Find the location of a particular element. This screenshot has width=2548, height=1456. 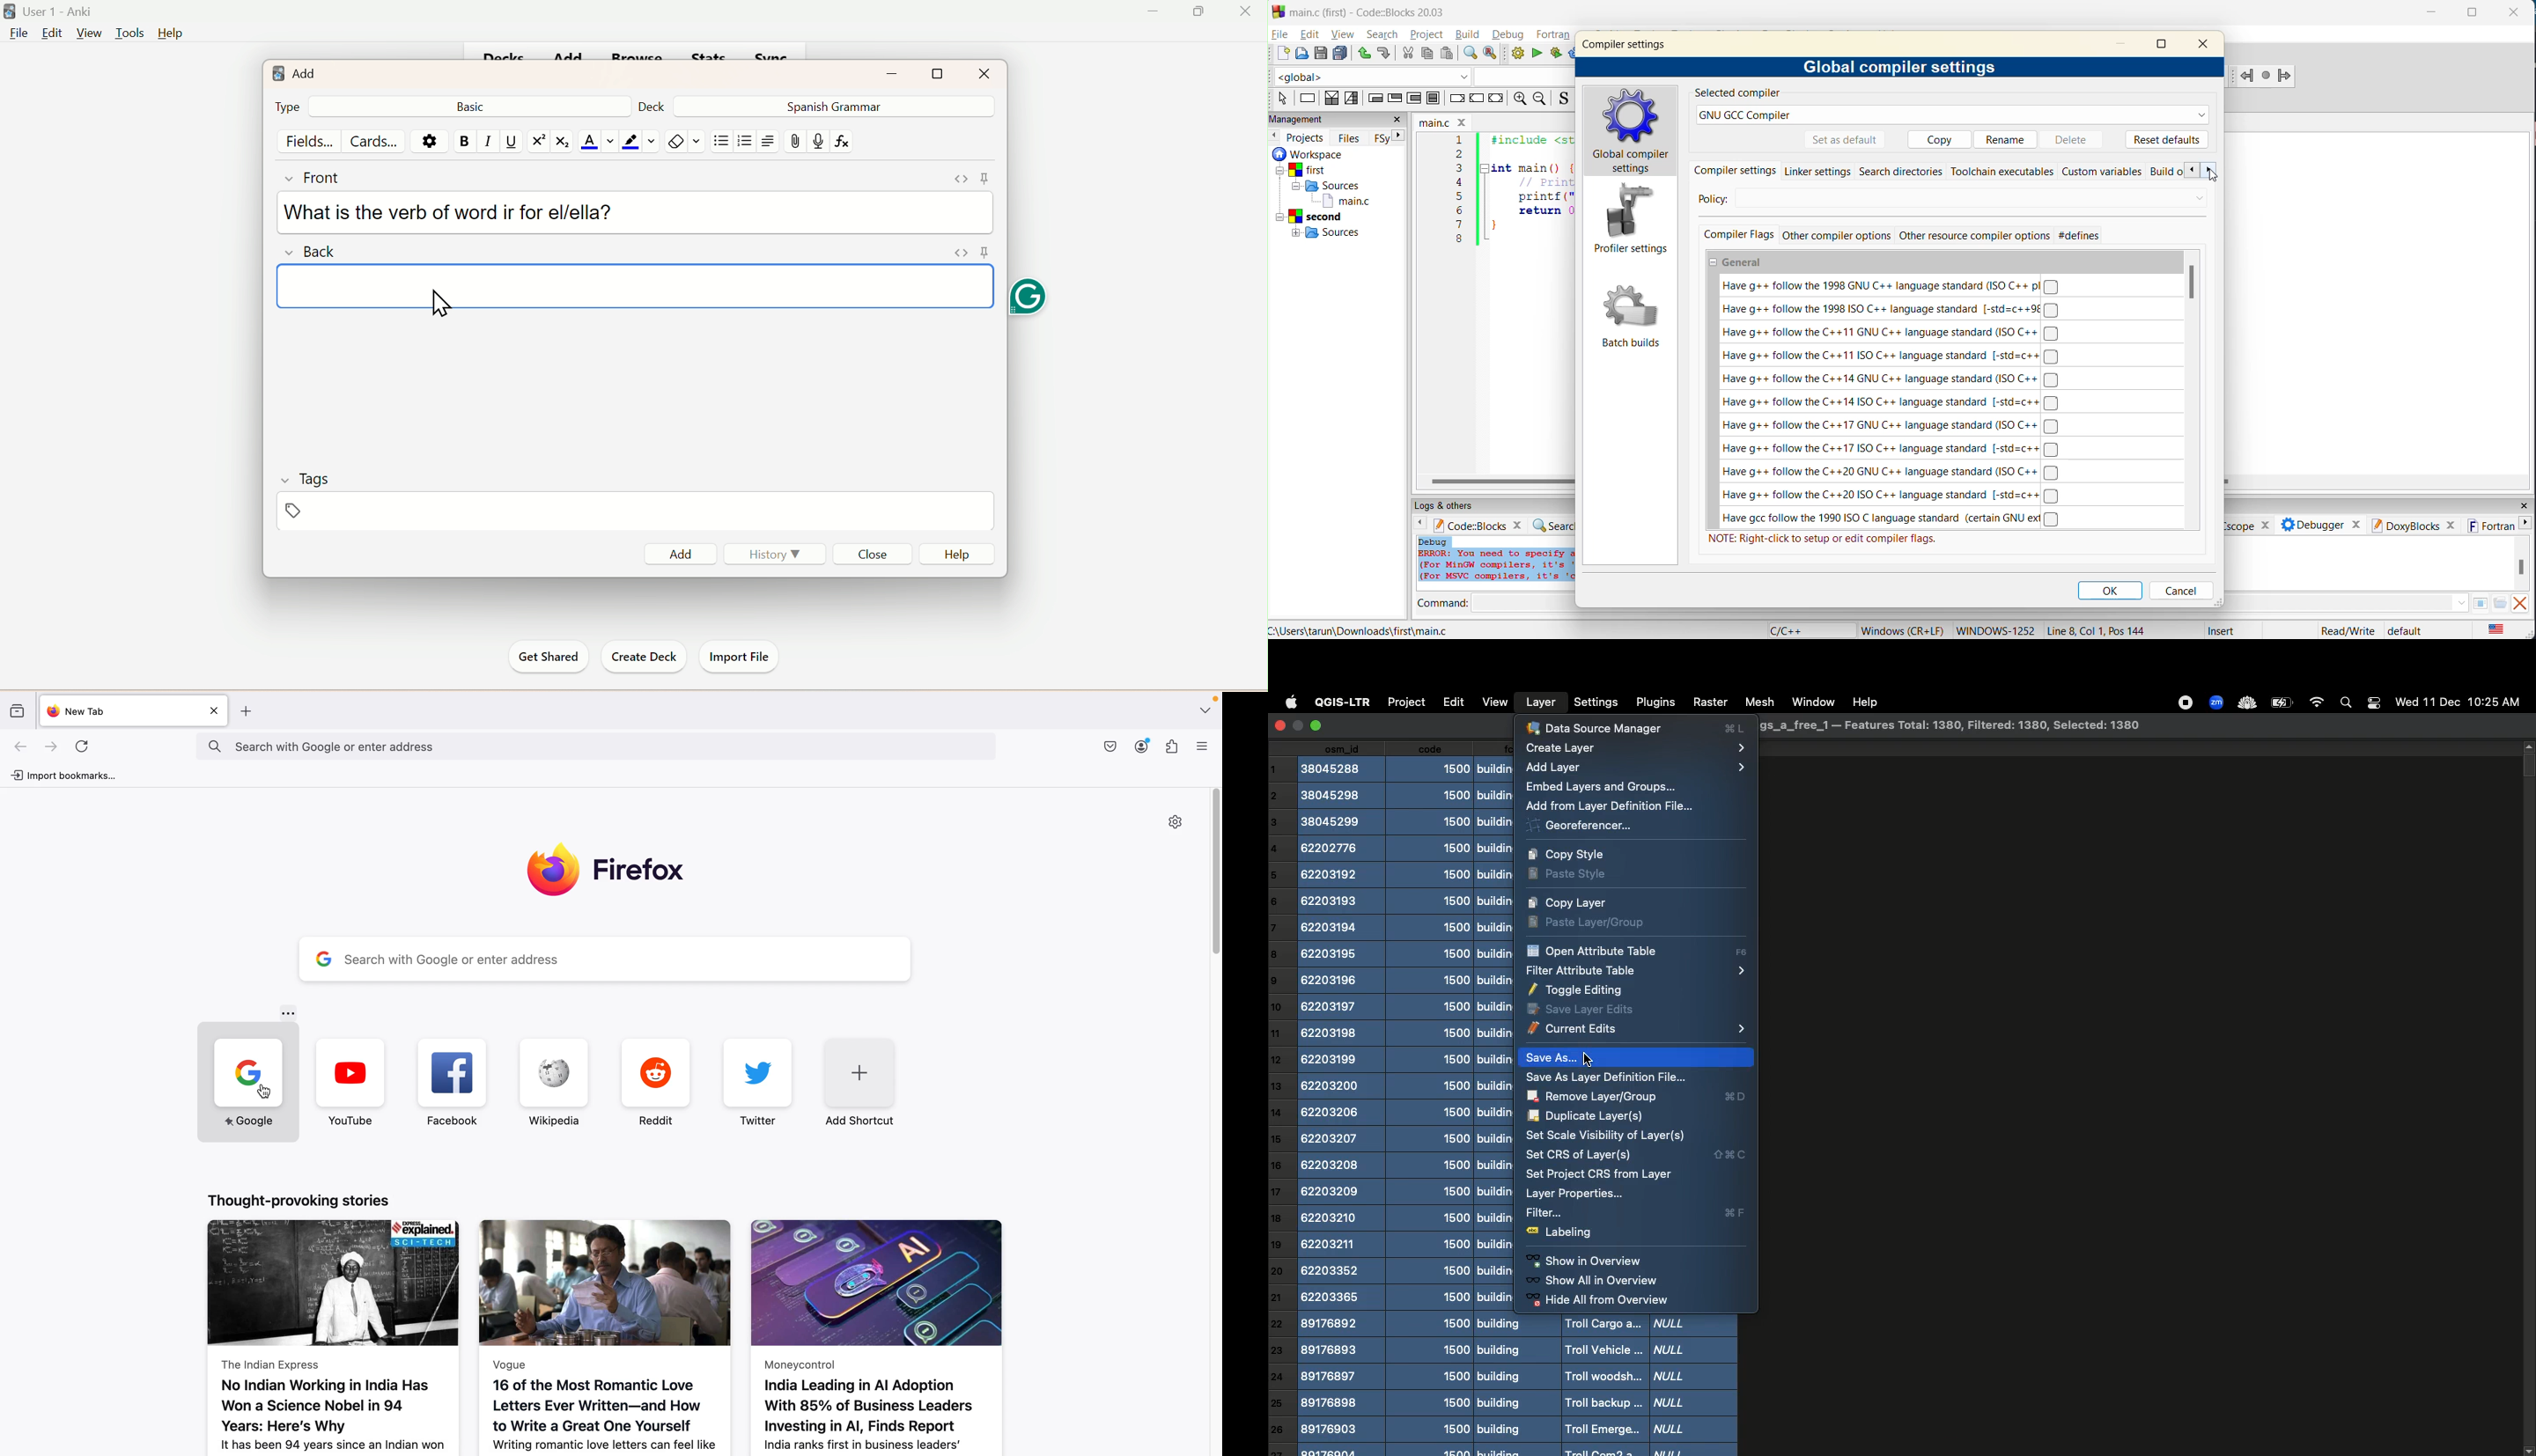

zoom is located at coordinates (2215, 702).